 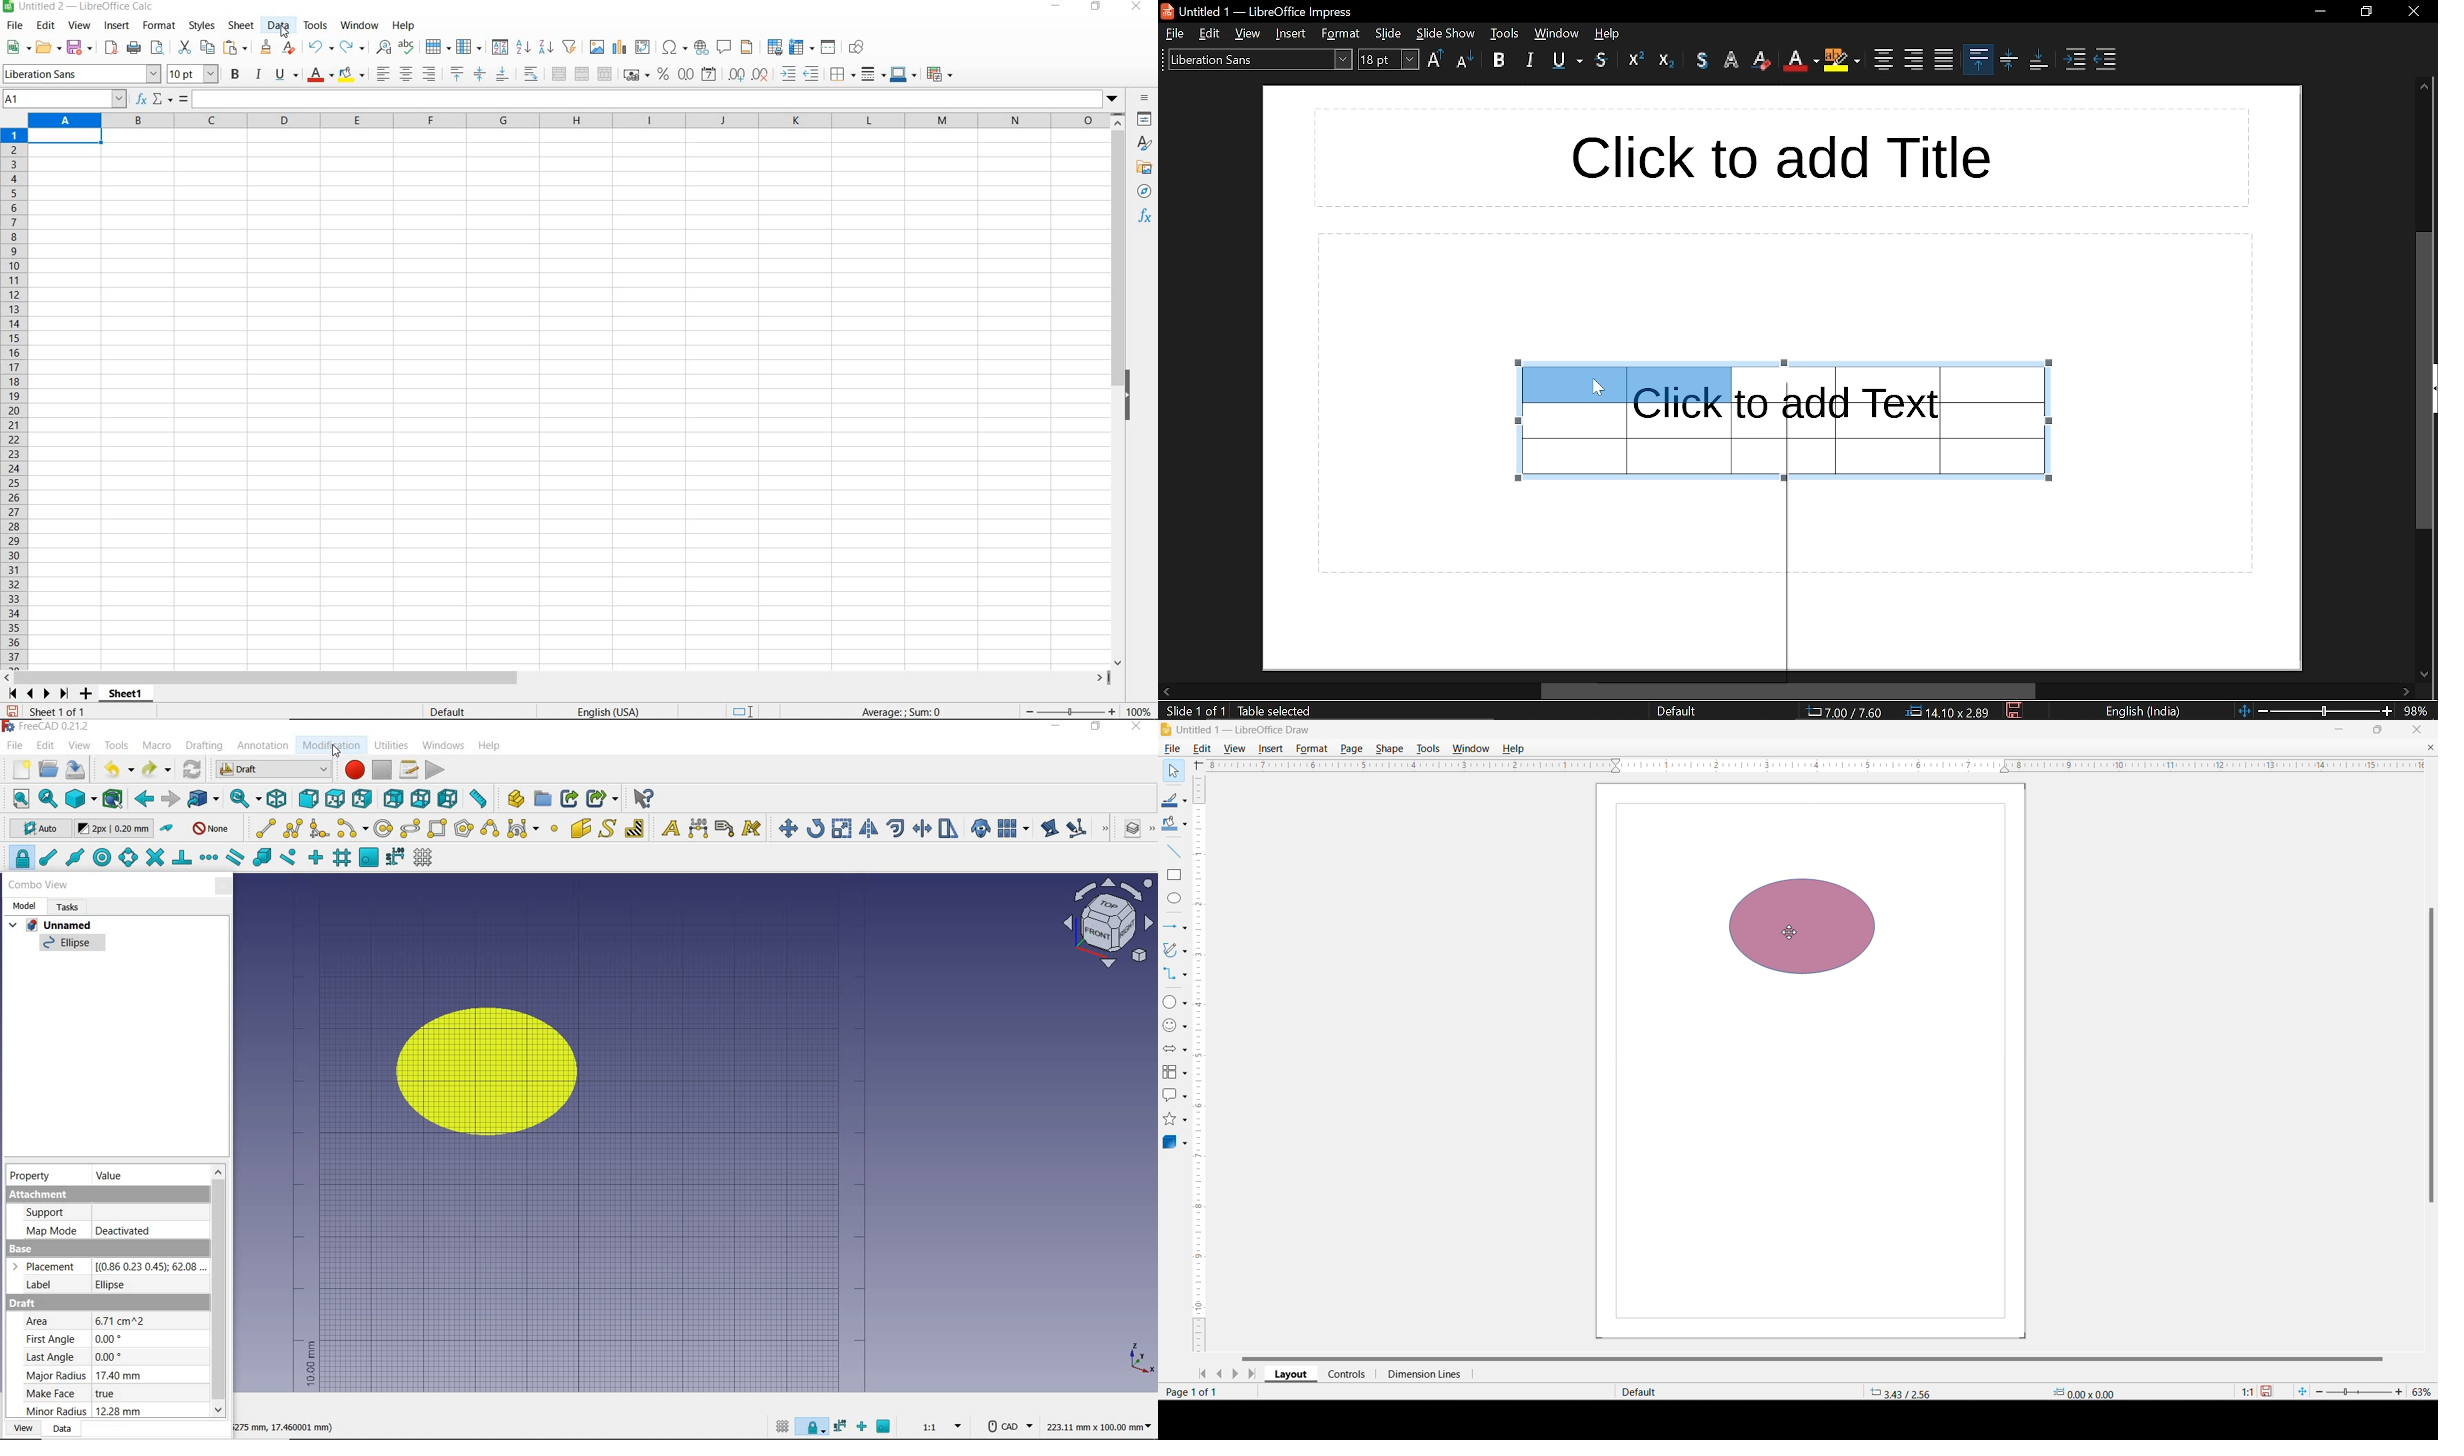 I want to click on ellipse, so click(x=72, y=946).